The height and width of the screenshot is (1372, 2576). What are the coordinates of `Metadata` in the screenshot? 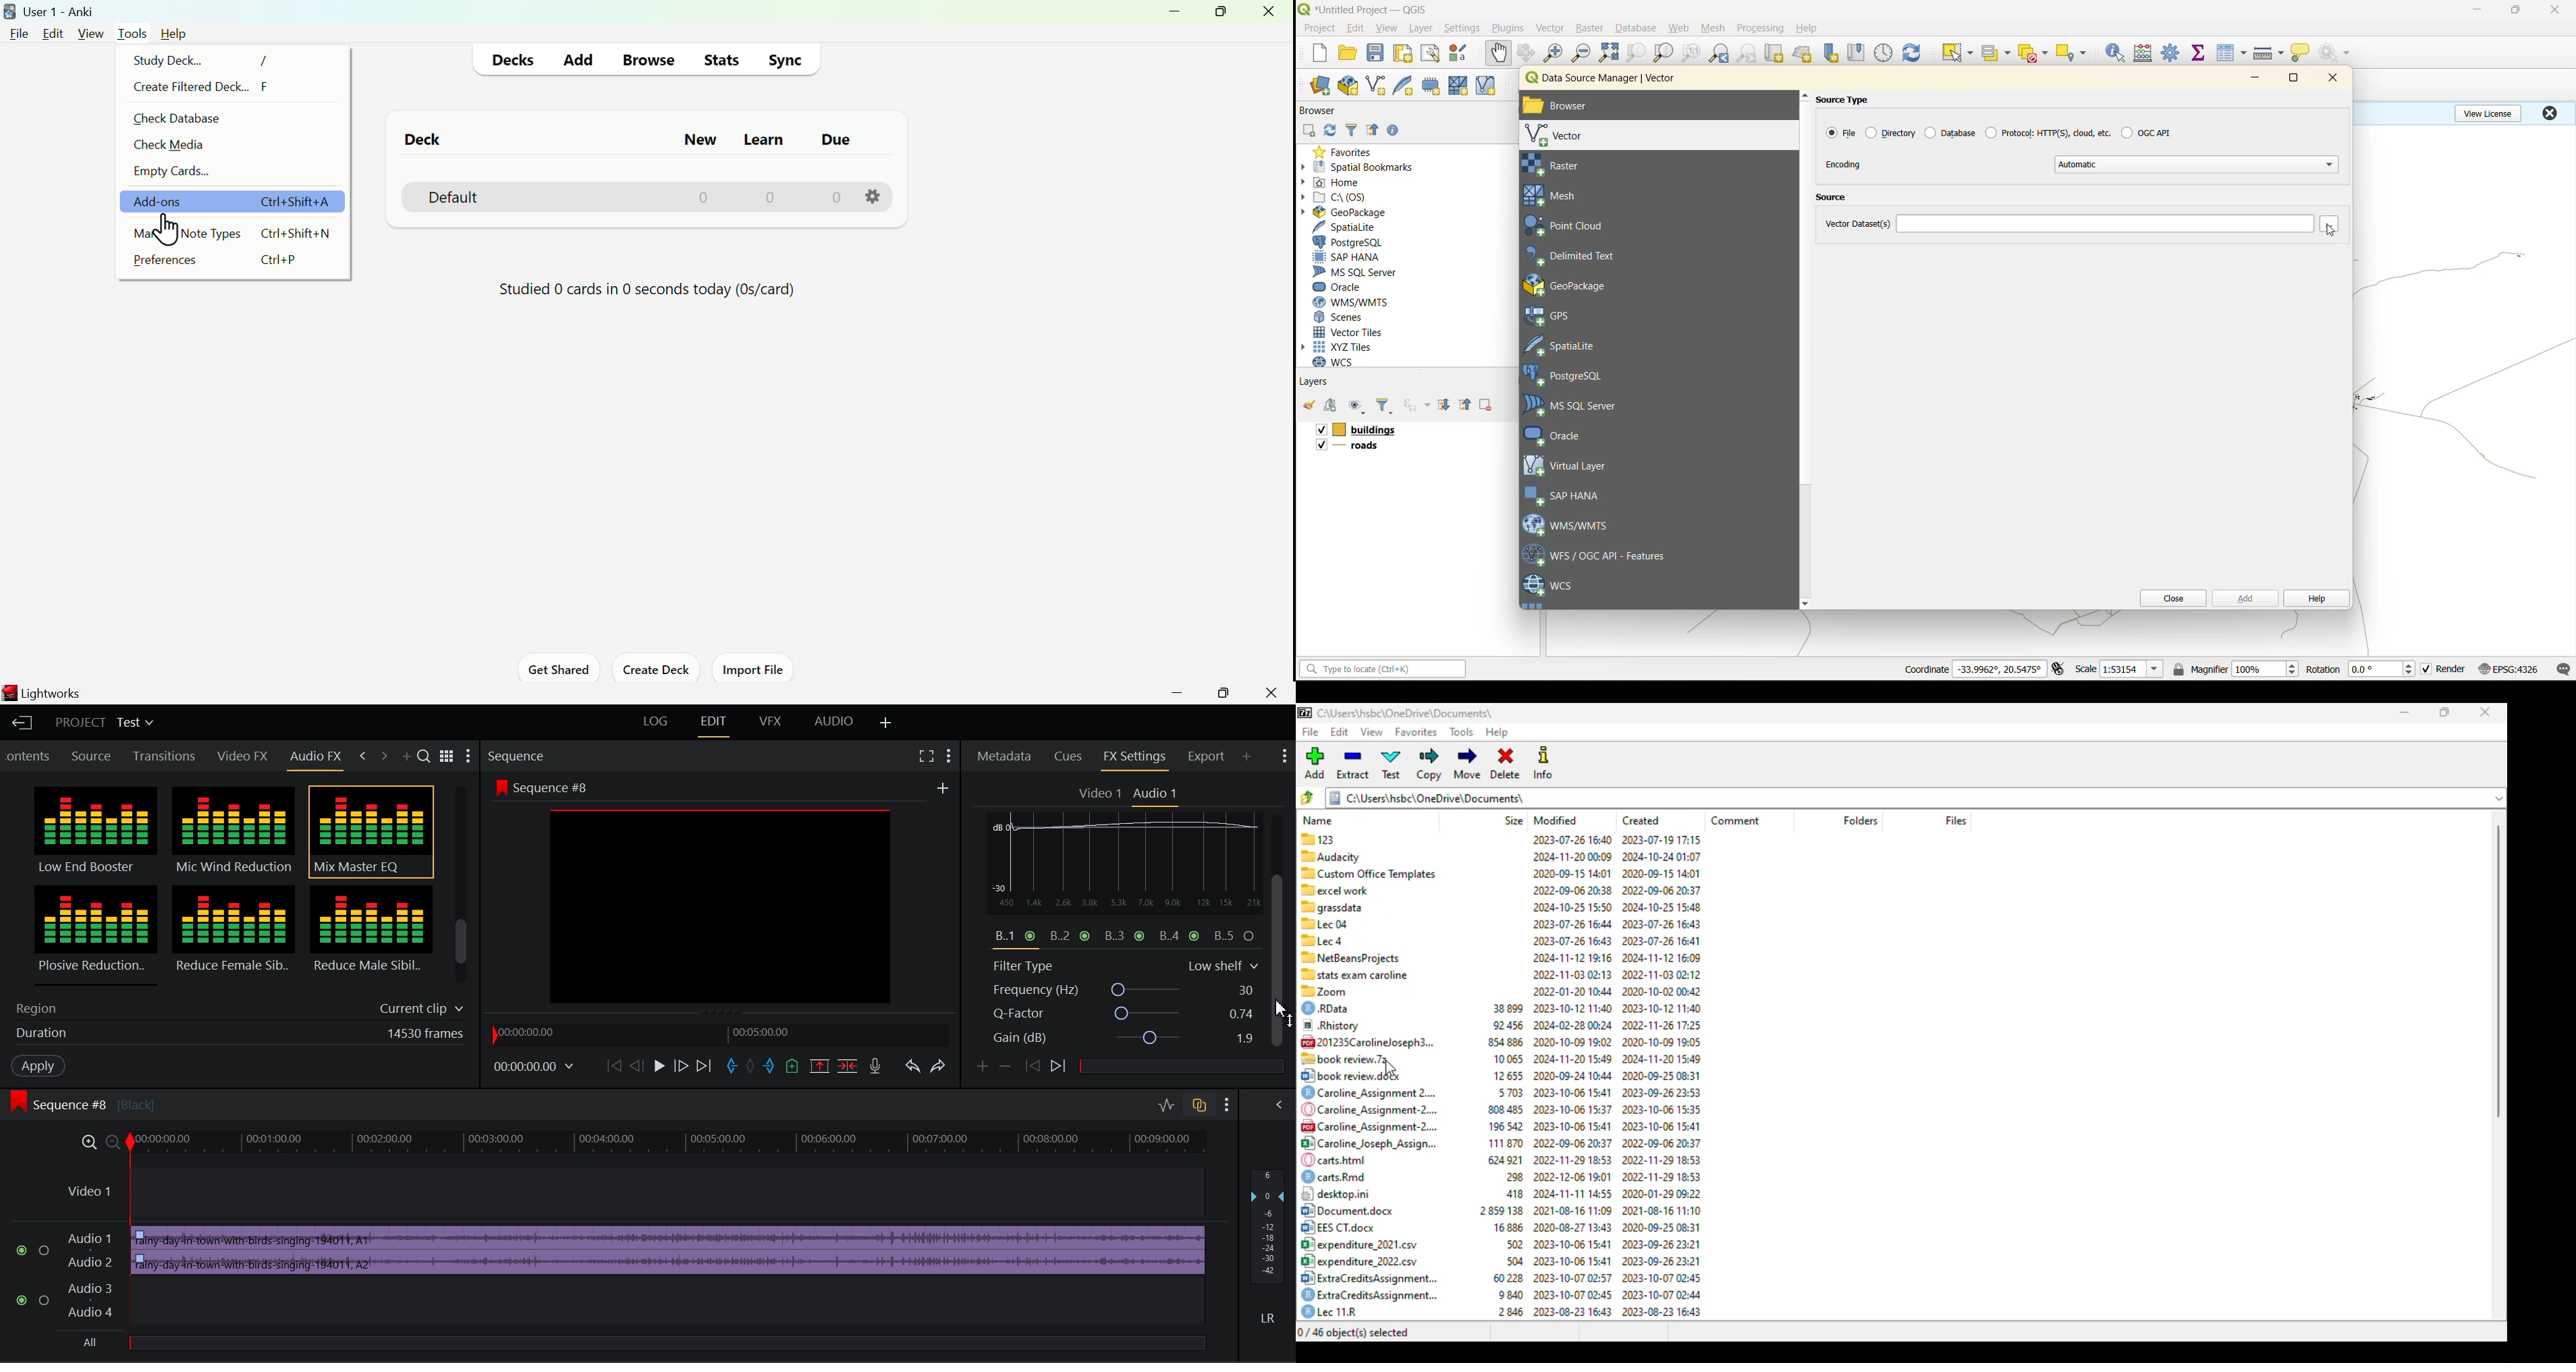 It's located at (1005, 758).